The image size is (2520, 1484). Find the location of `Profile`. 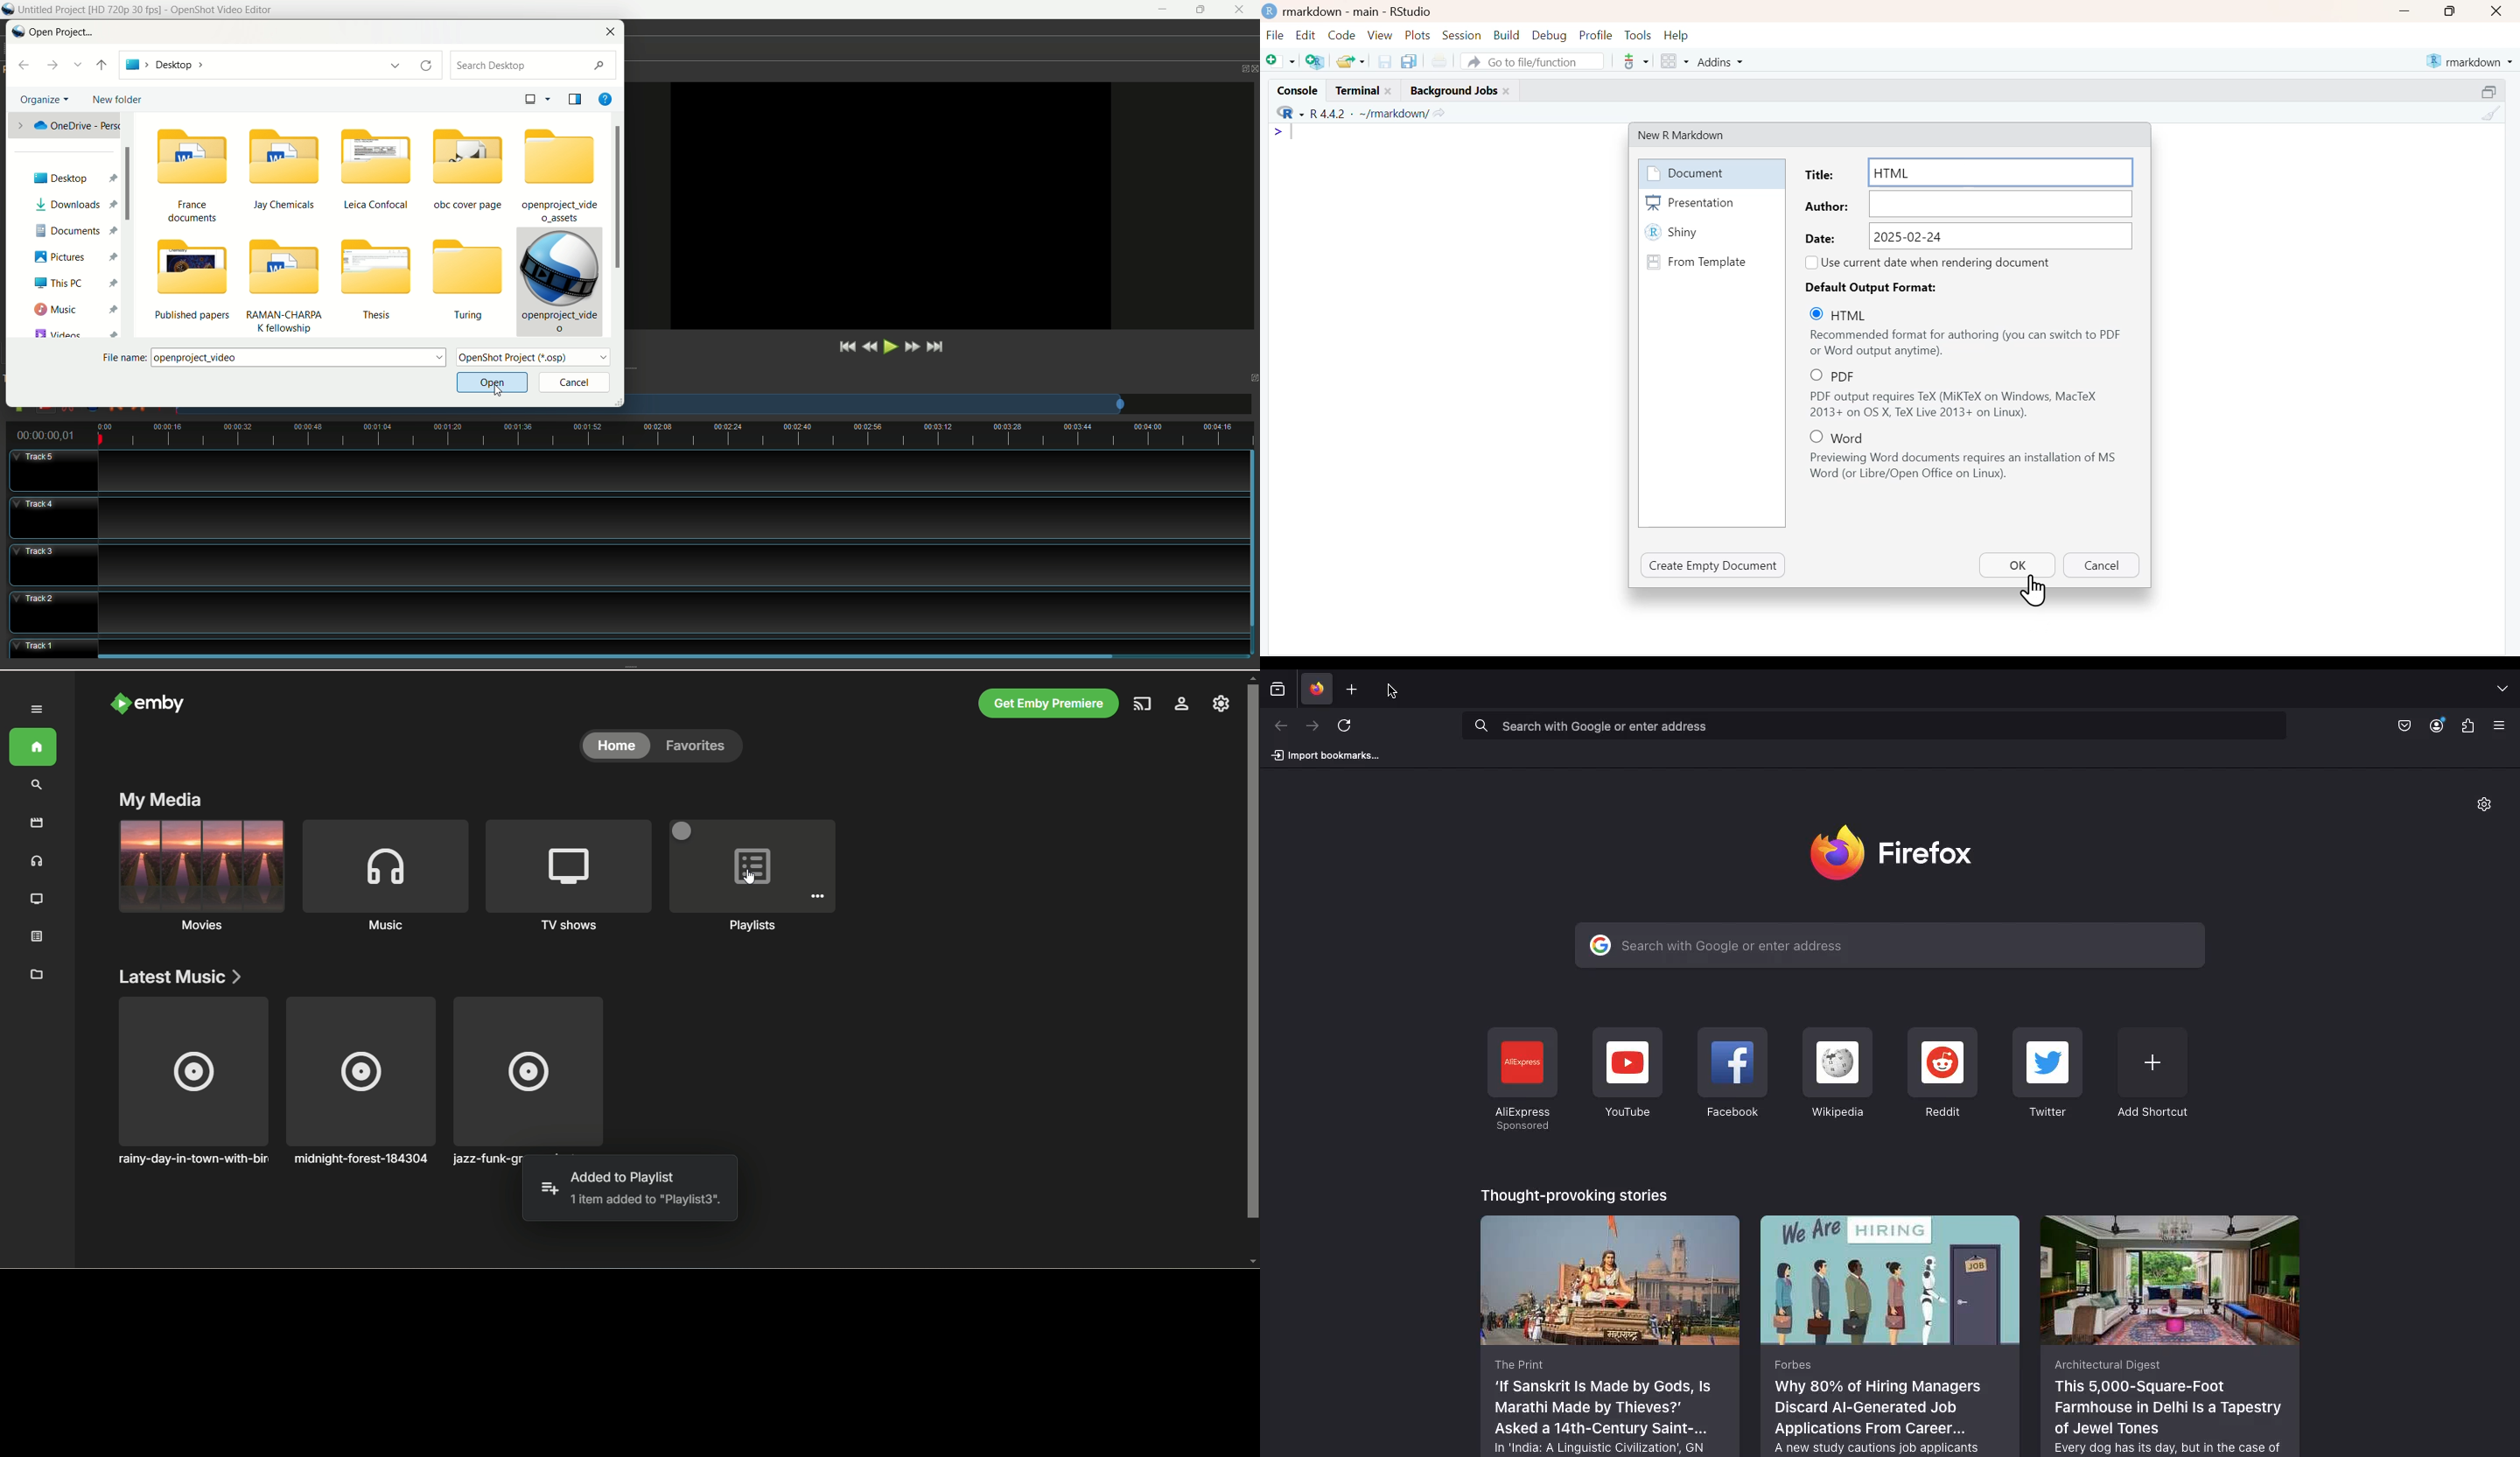

Profile is located at coordinates (1595, 36).